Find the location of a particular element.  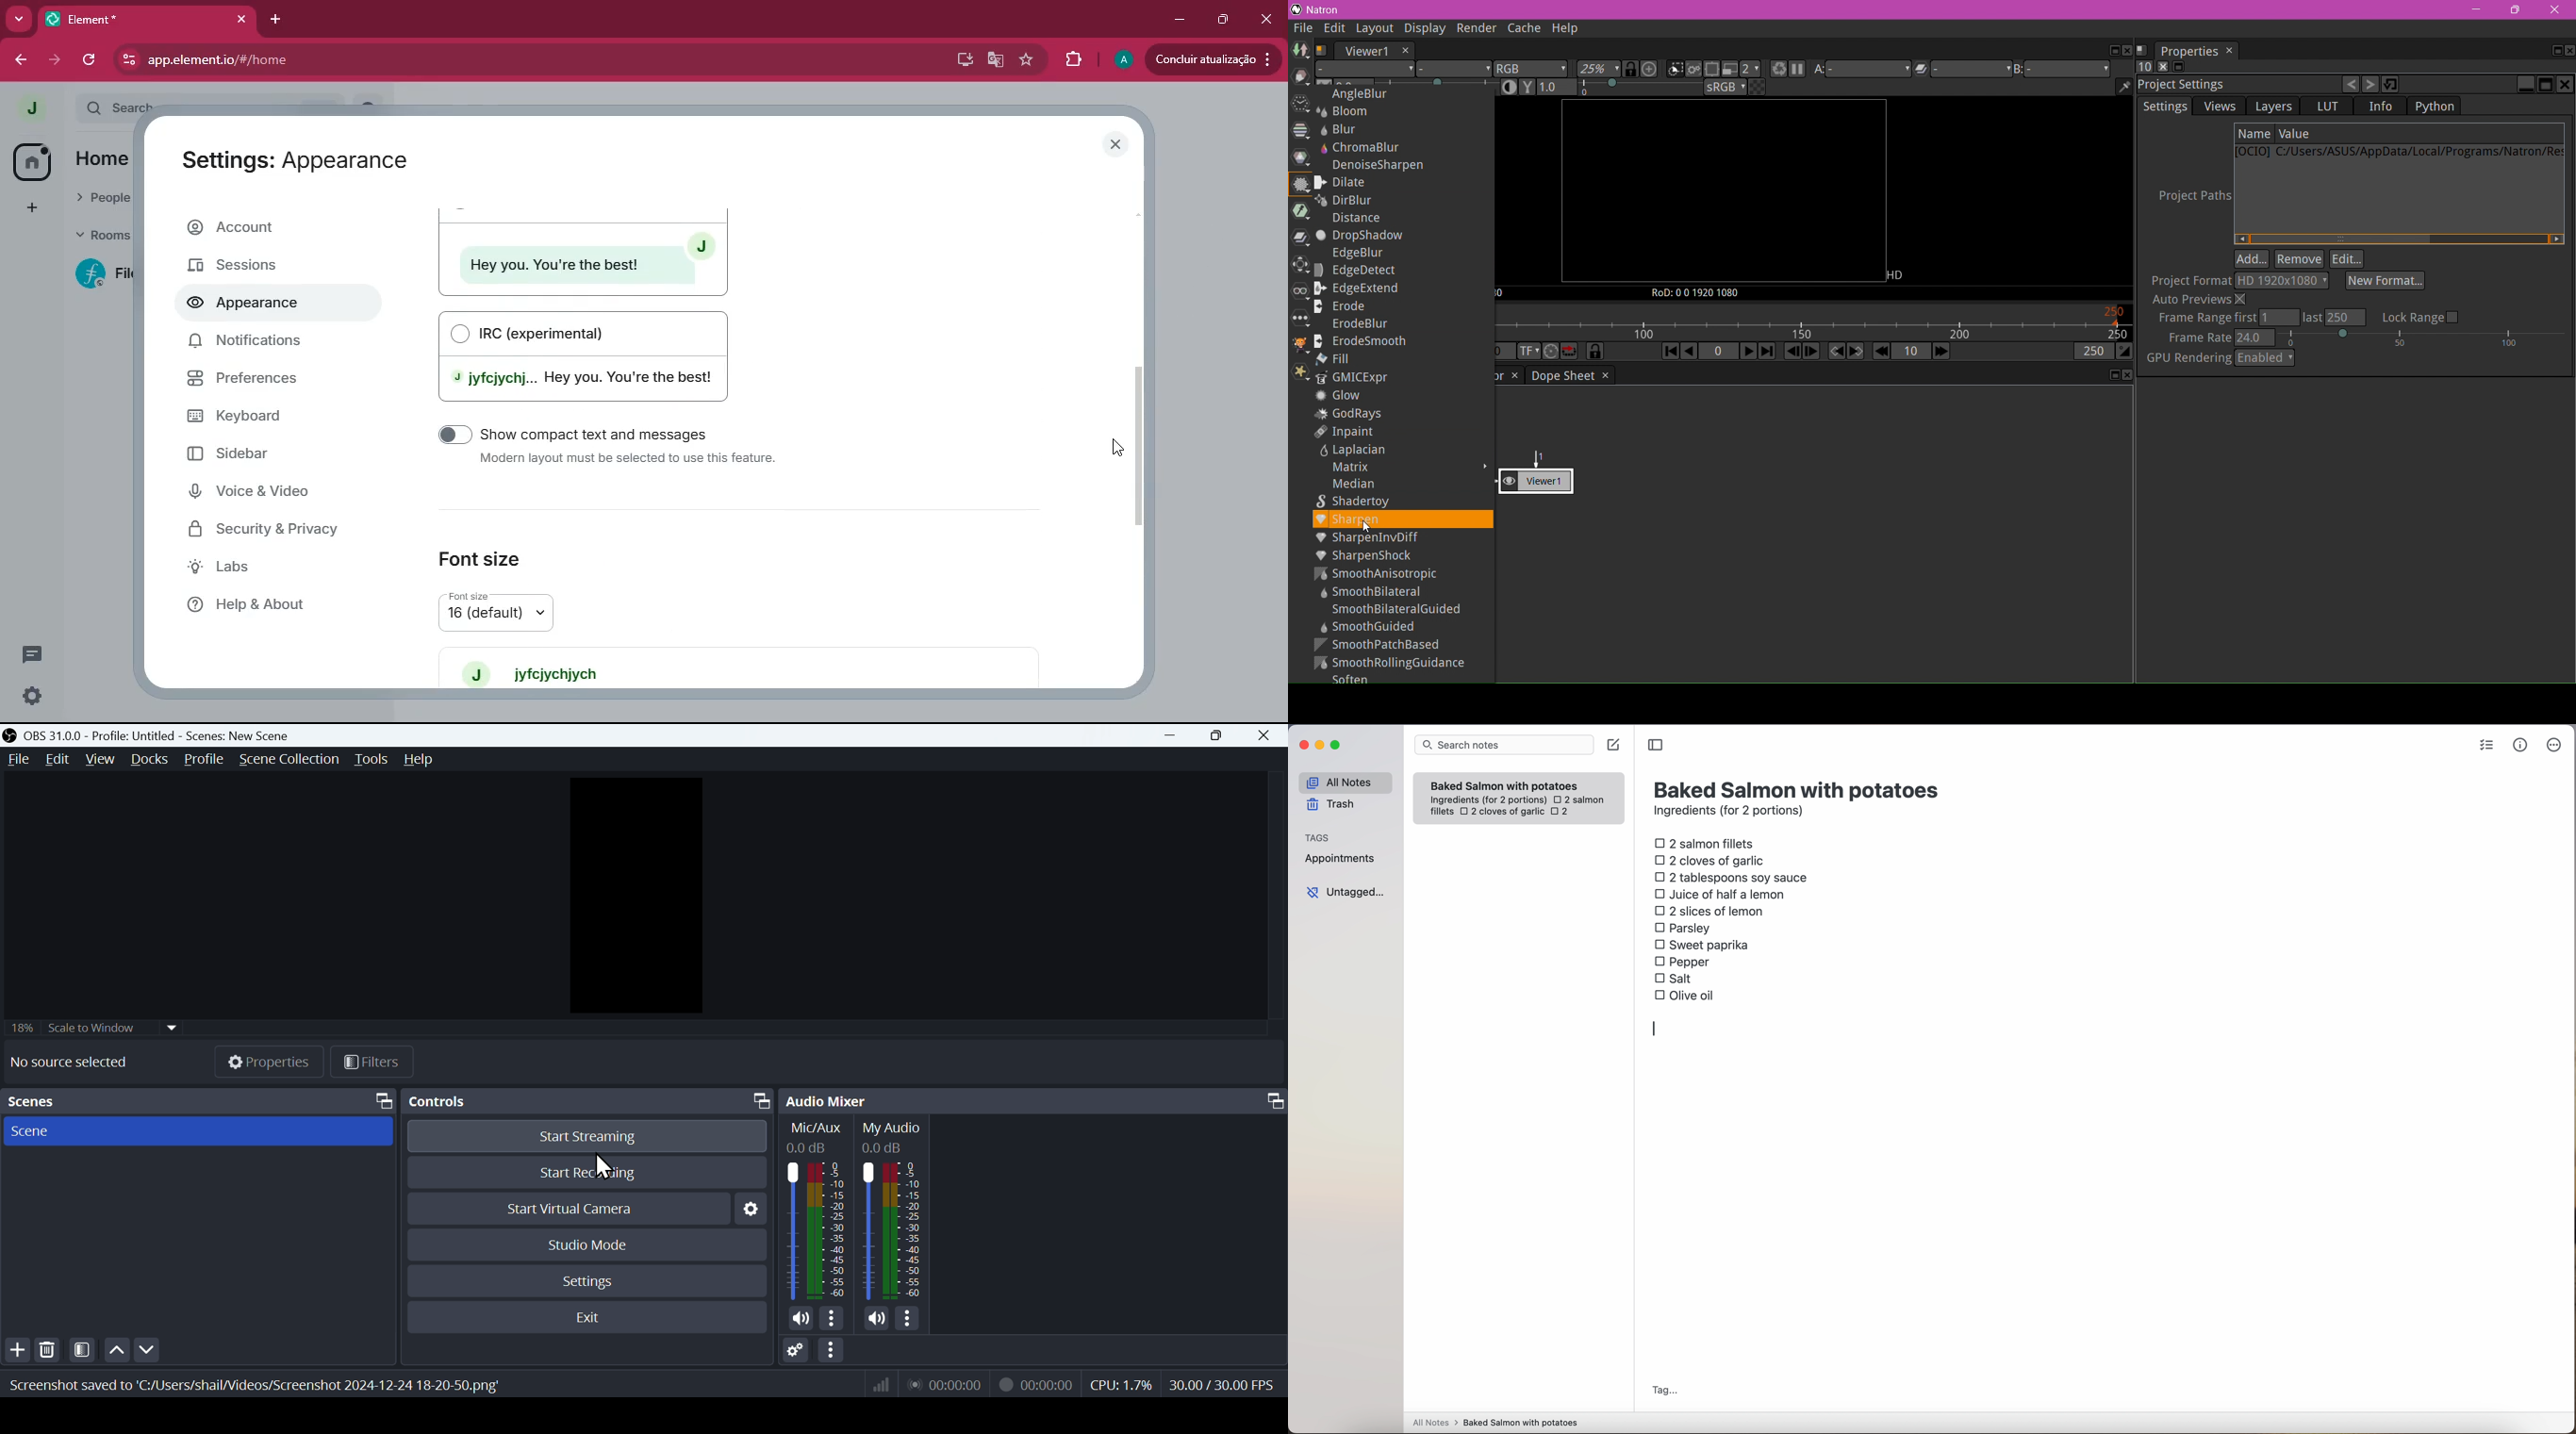

Timer is located at coordinates (949, 1384).